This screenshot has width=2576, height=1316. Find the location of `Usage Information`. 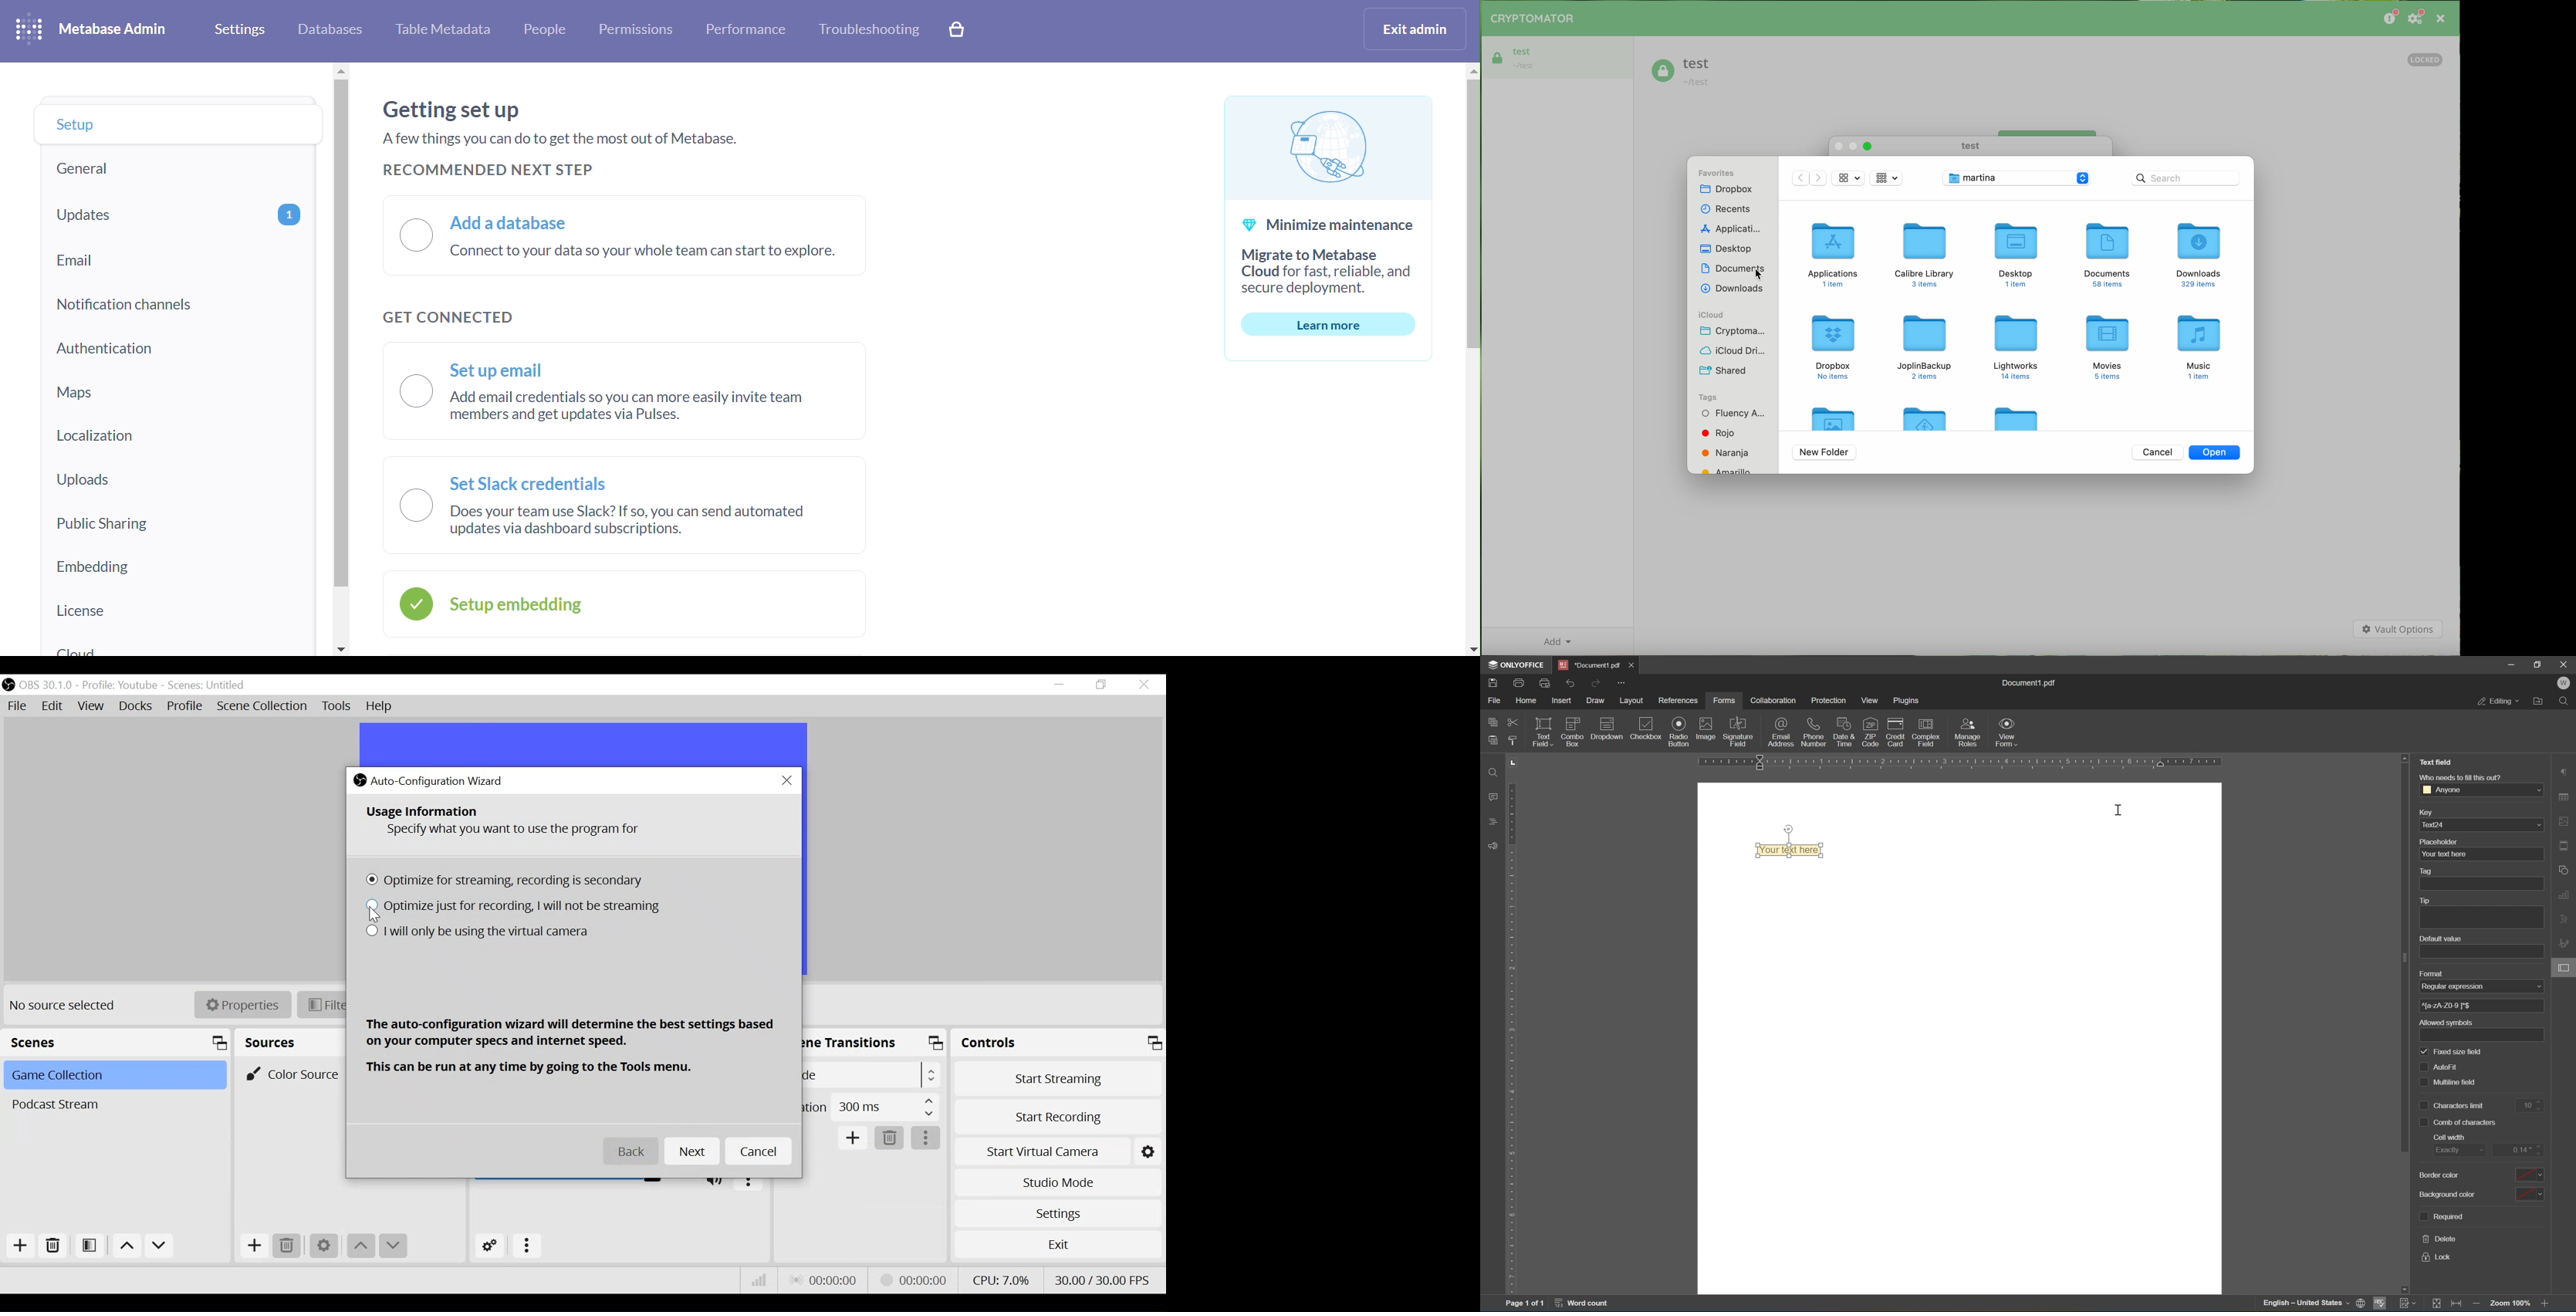

Usage Information is located at coordinates (424, 811).